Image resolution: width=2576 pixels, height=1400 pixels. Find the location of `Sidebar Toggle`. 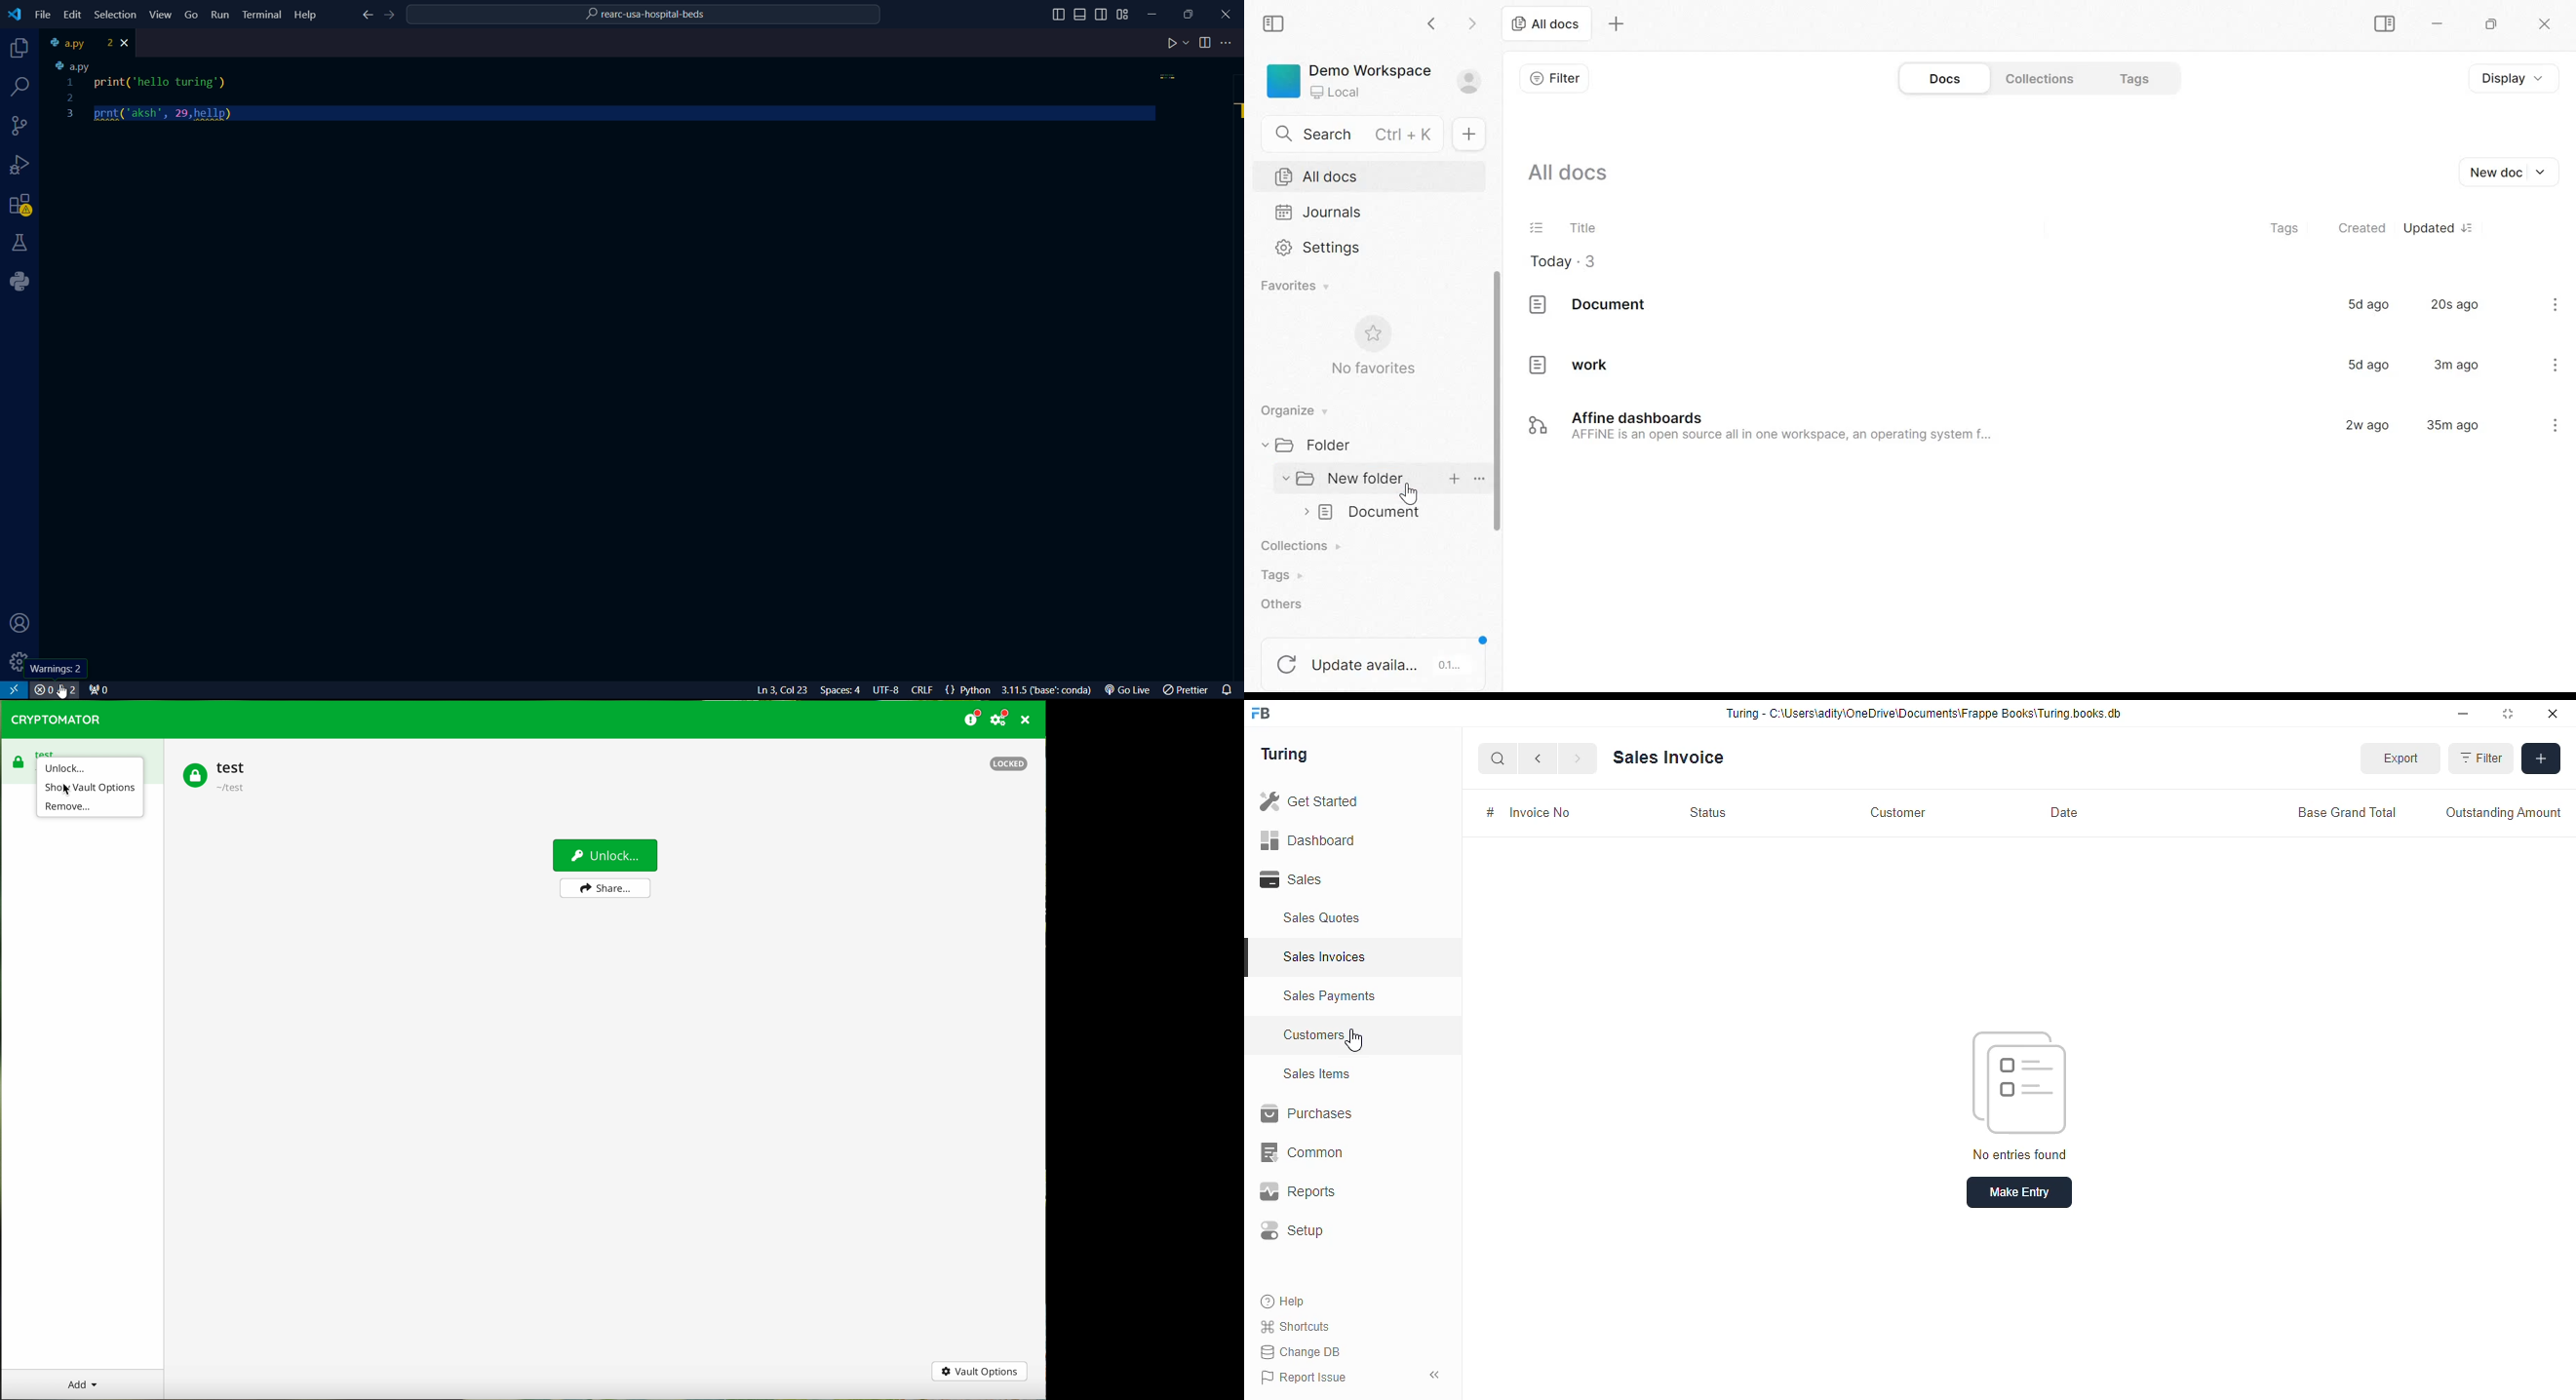

Sidebar Toggle is located at coordinates (1277, 23).